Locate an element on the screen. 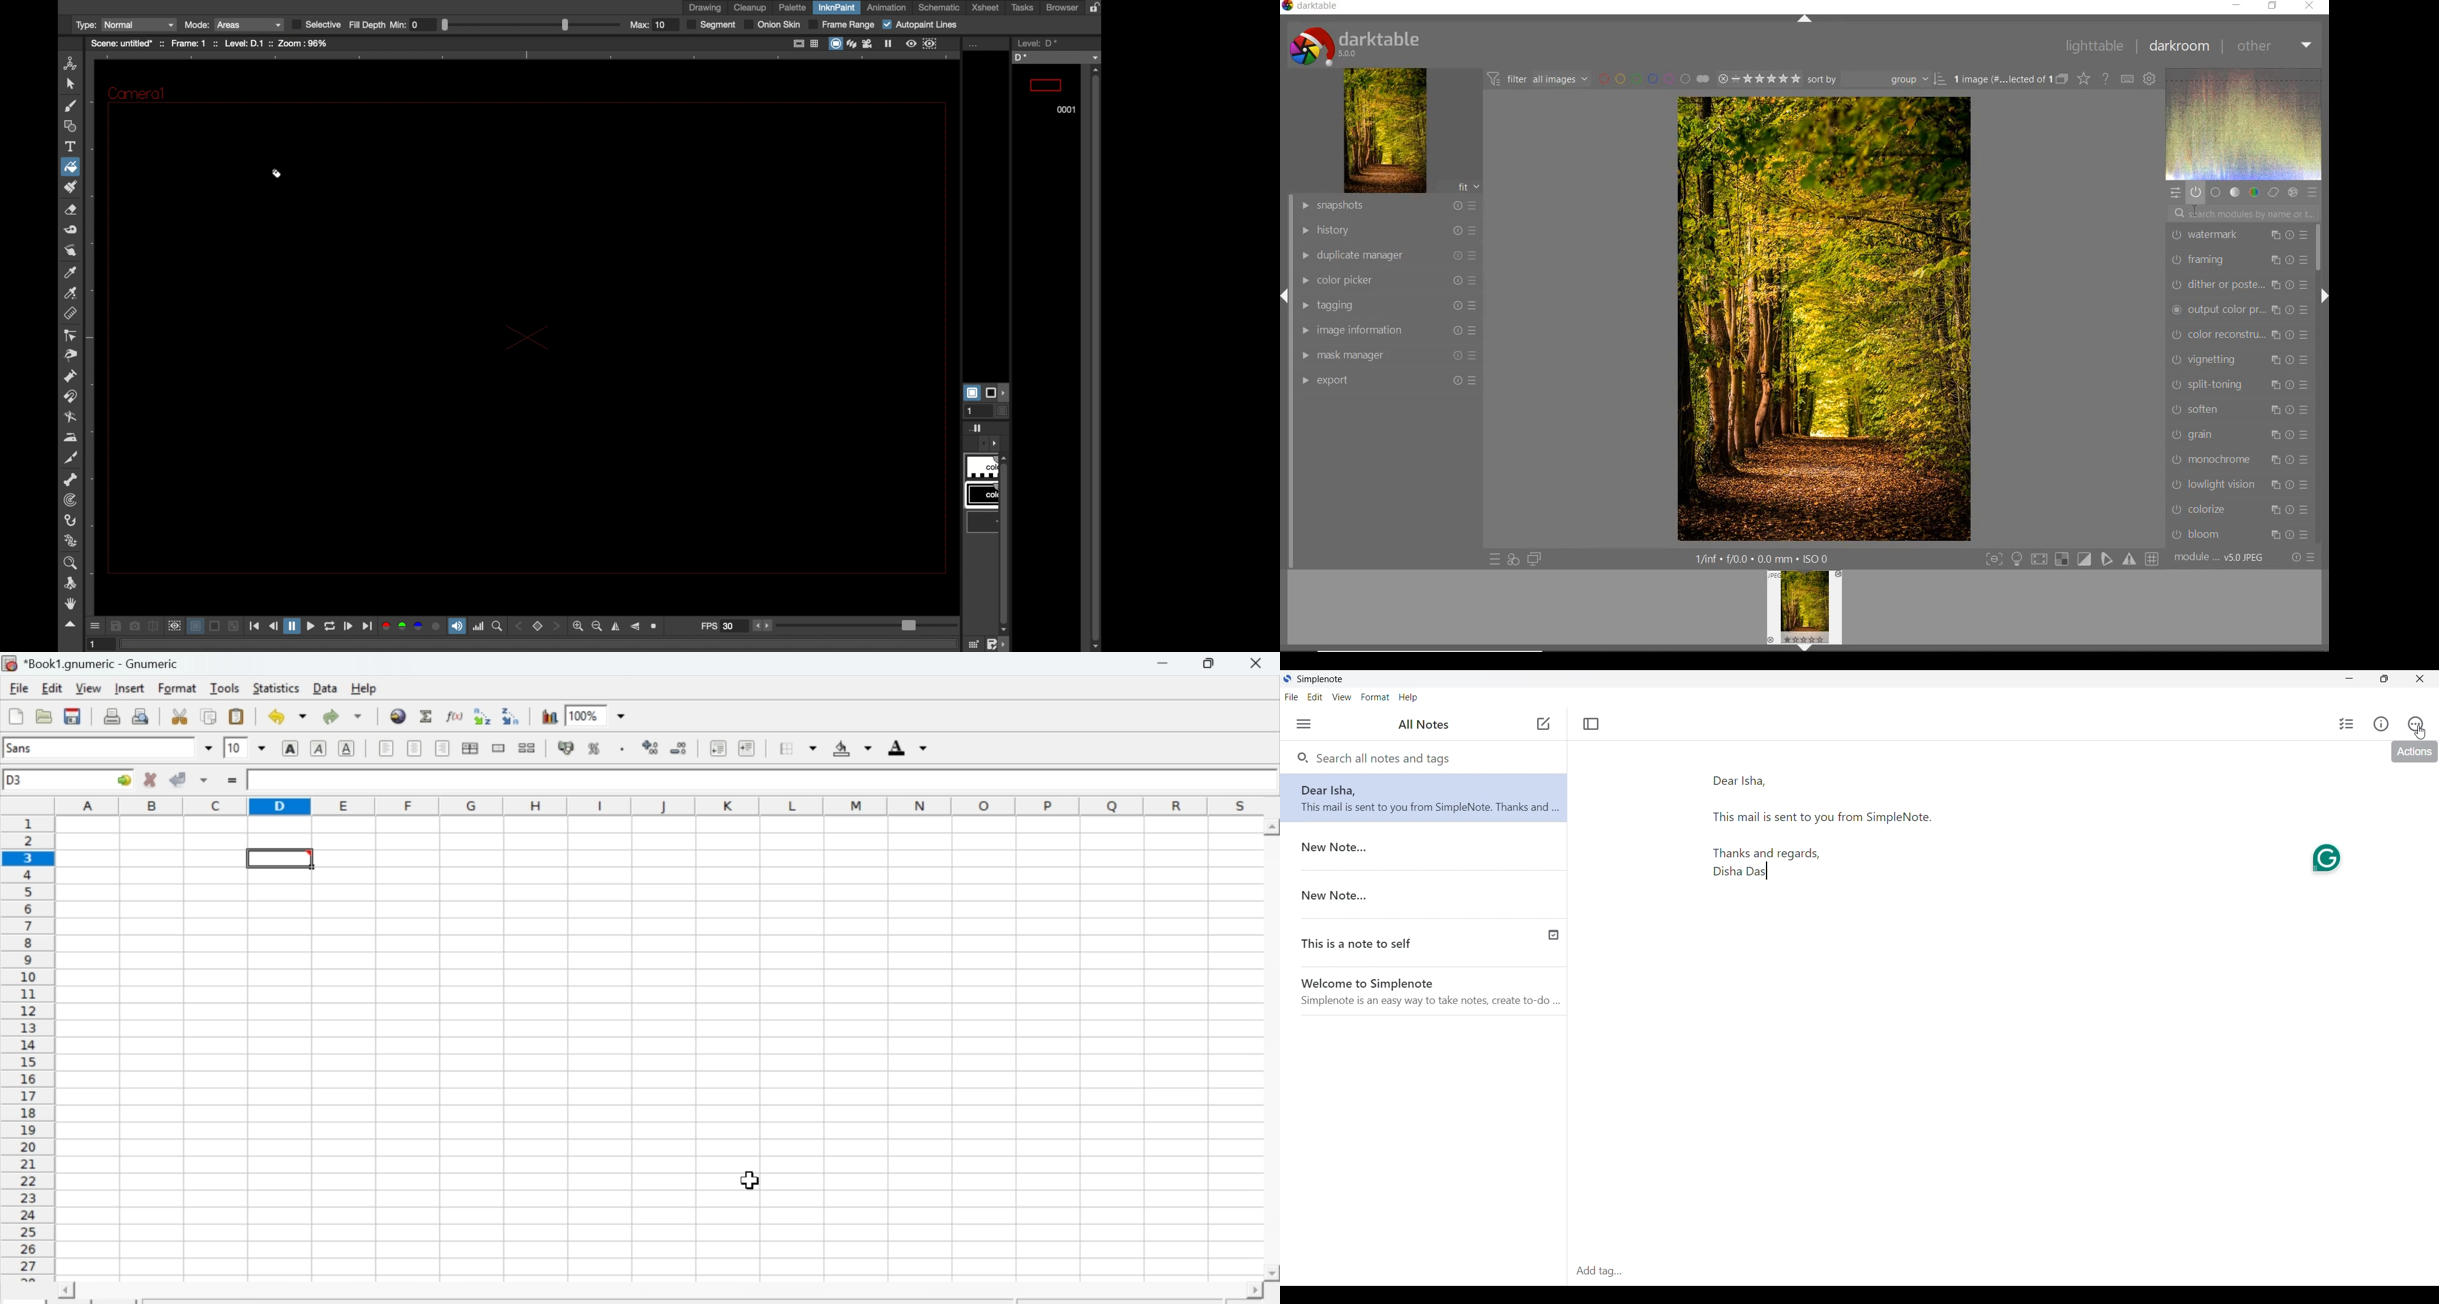 This screenshot has width=2464, height=1316. D* is located at coordinates (1057, 57).